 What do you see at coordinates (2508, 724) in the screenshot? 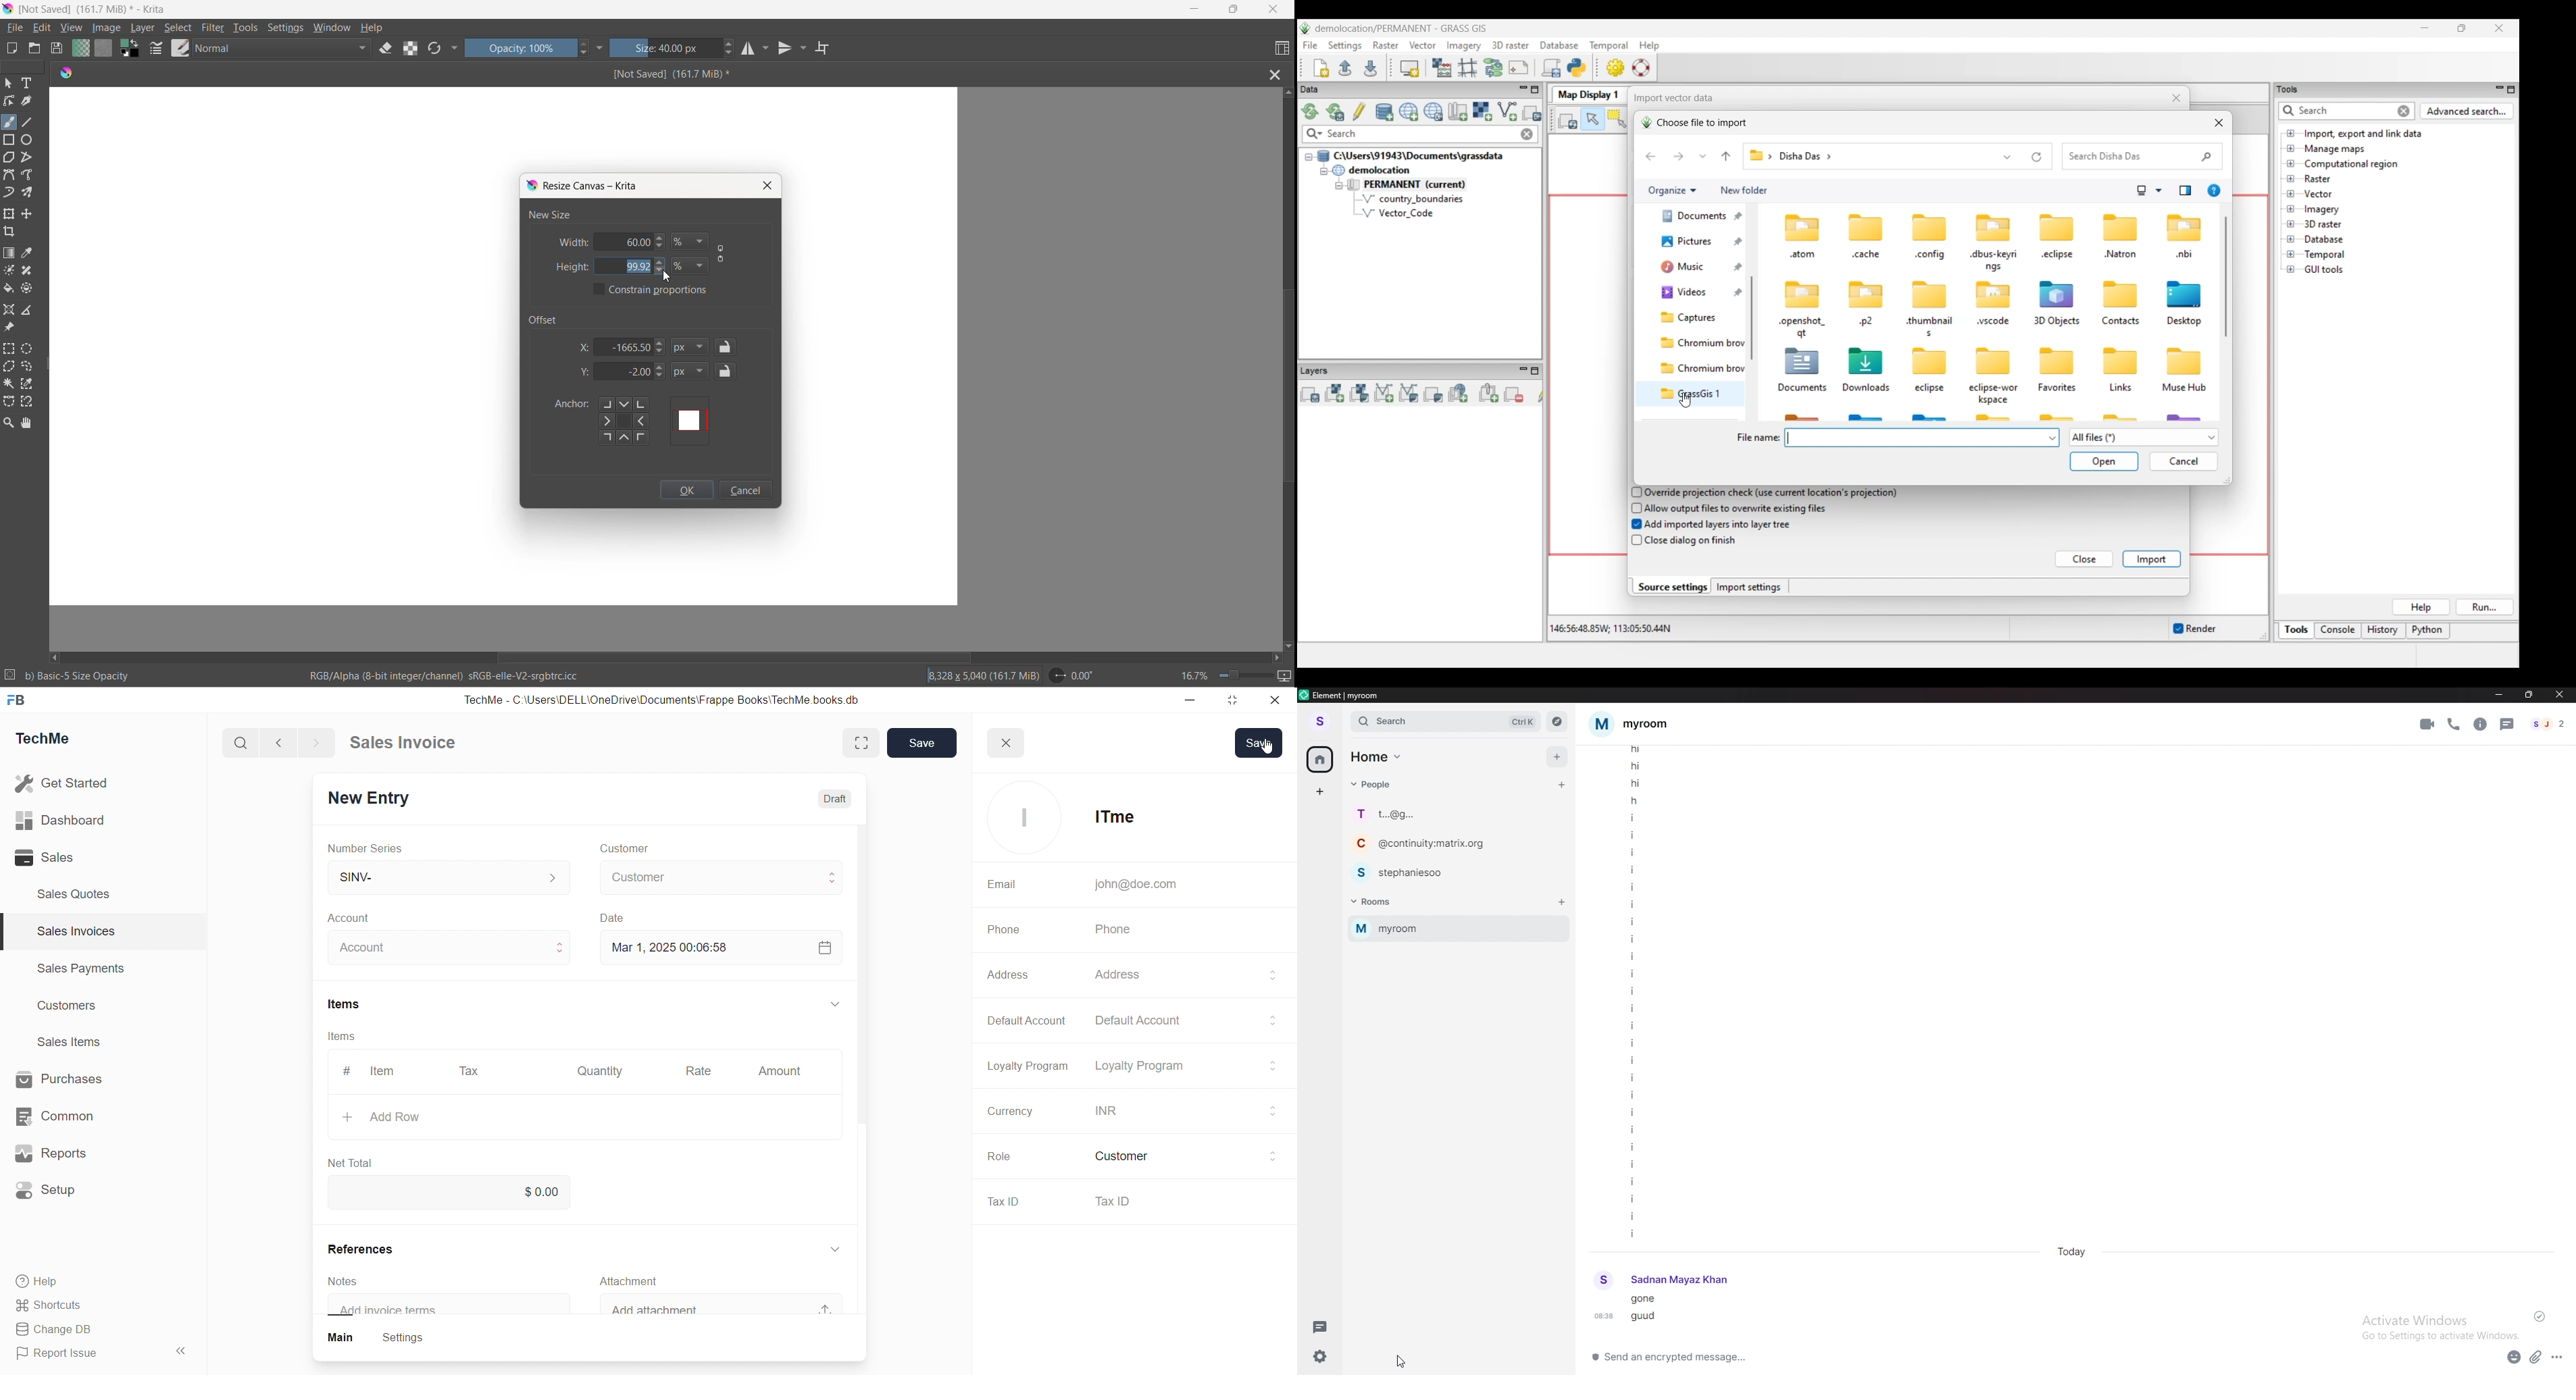
I see `threads` at bounding box center [2508, 724].